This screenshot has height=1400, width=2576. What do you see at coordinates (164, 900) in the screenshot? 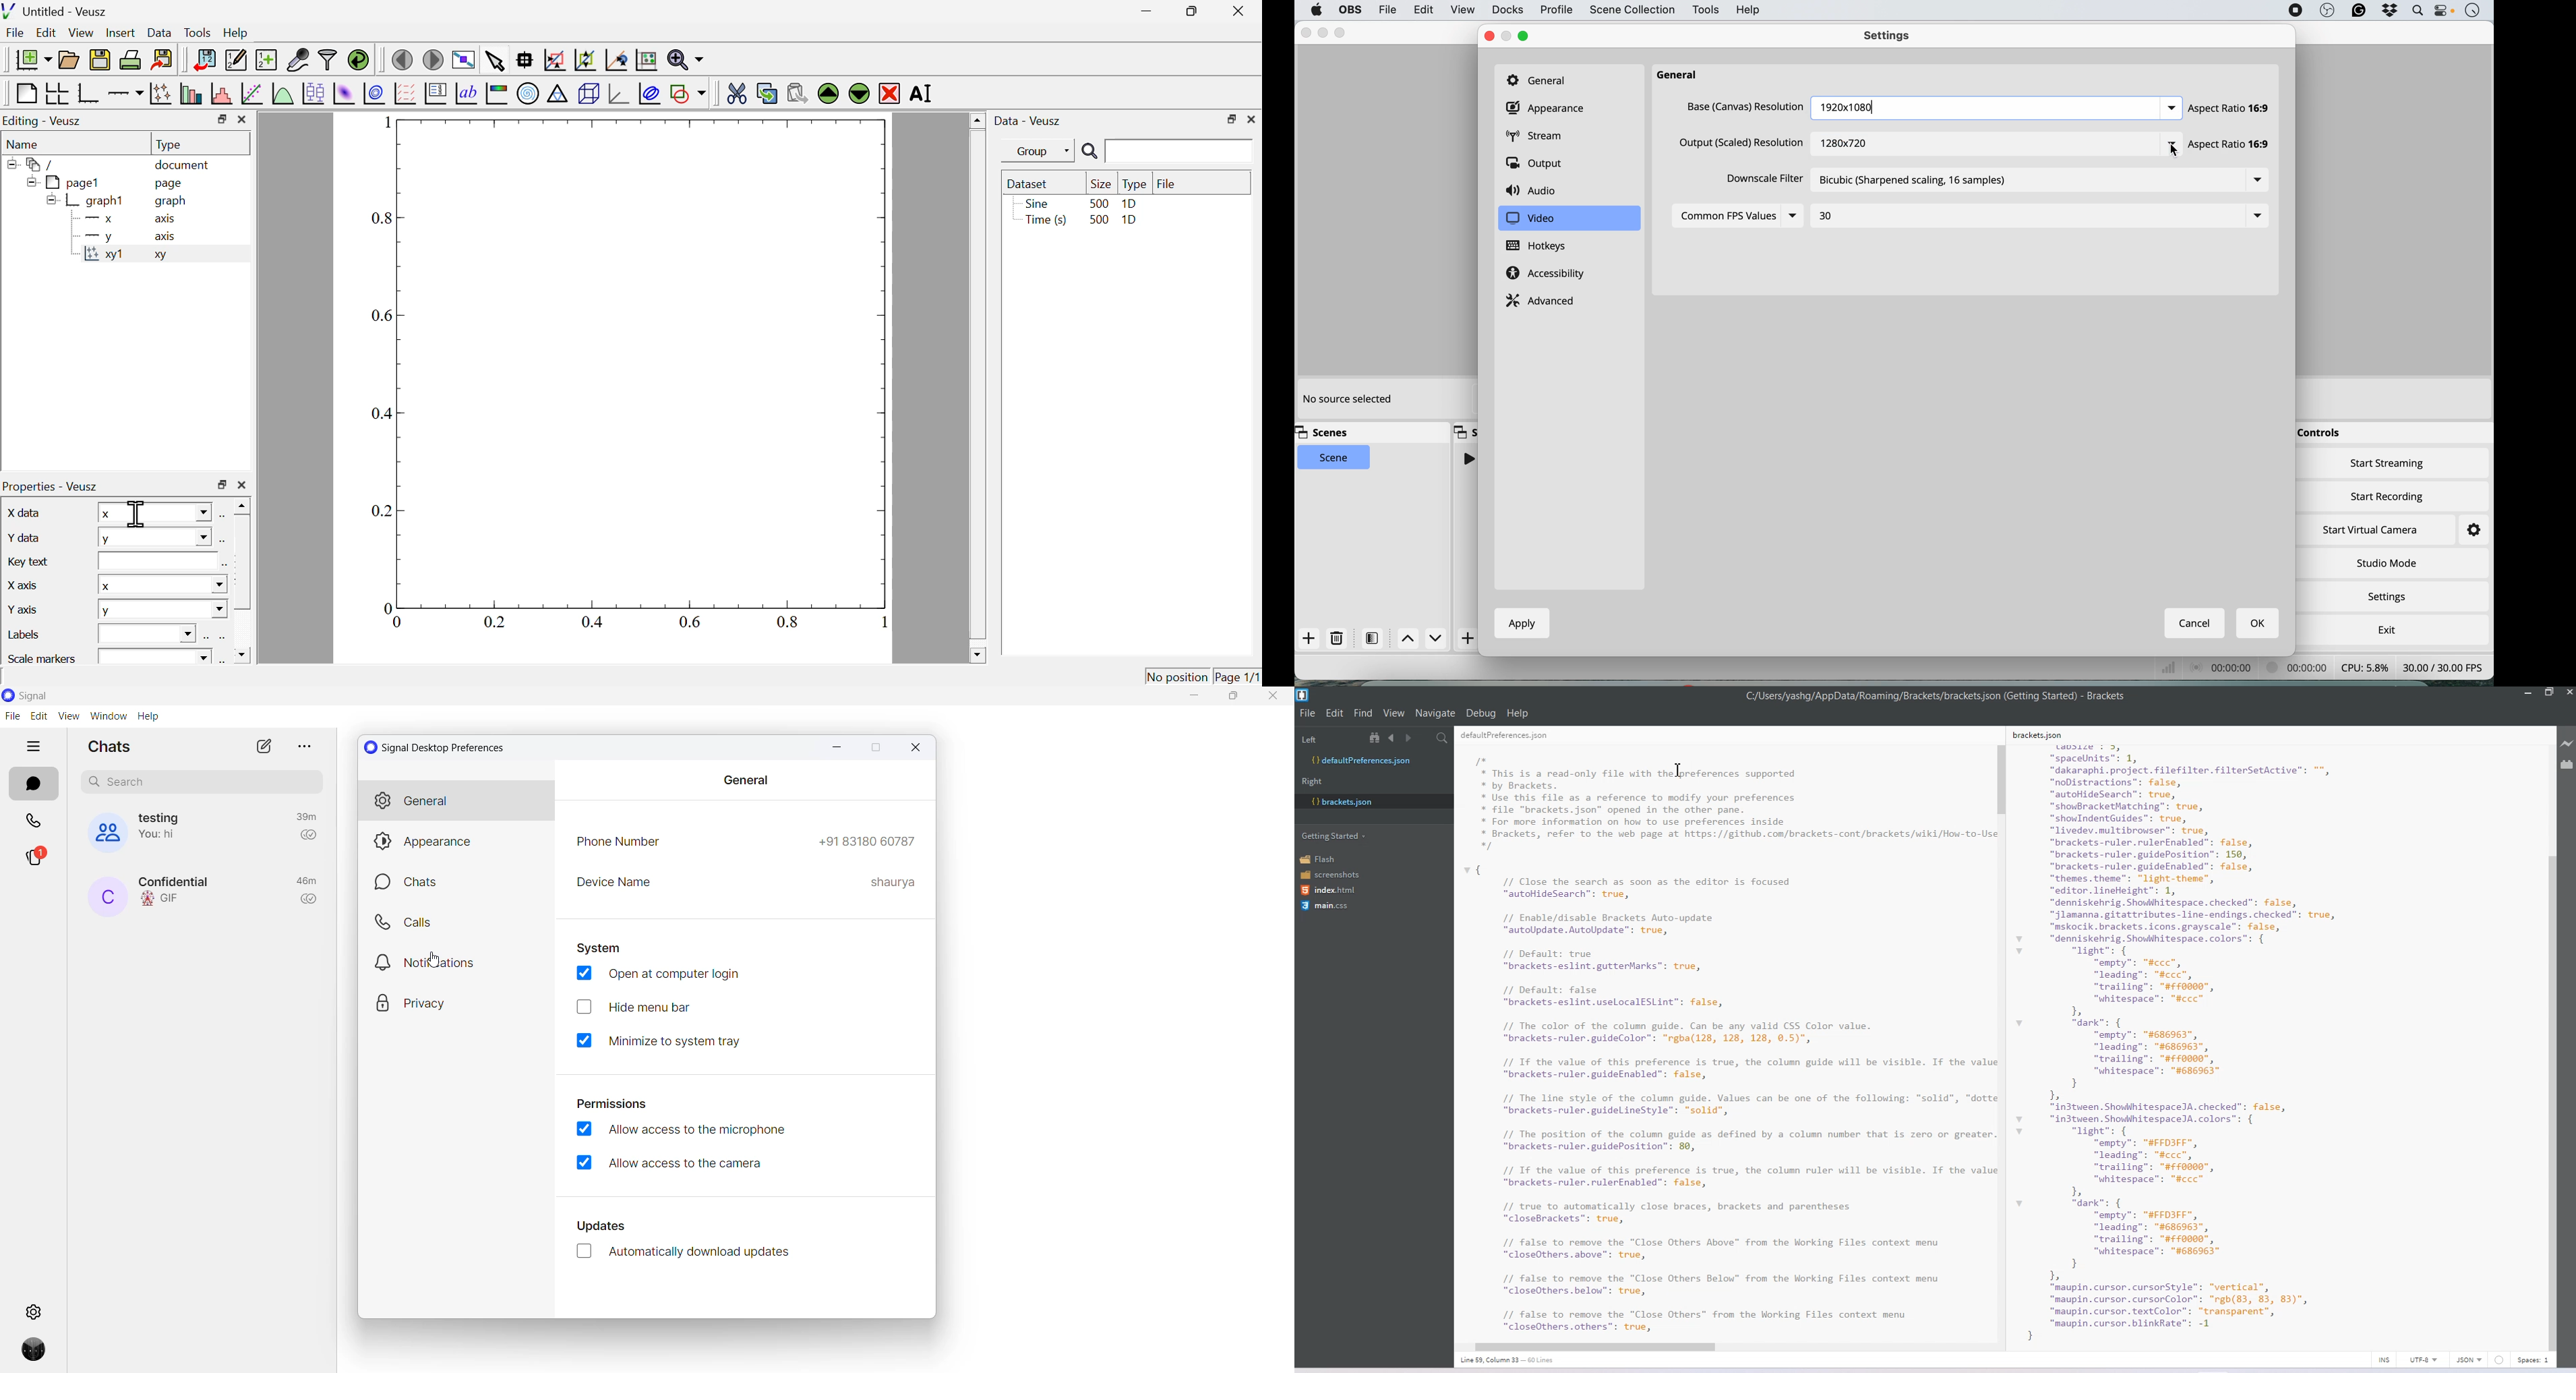
I see `last message` at bounding box center [164, 900].